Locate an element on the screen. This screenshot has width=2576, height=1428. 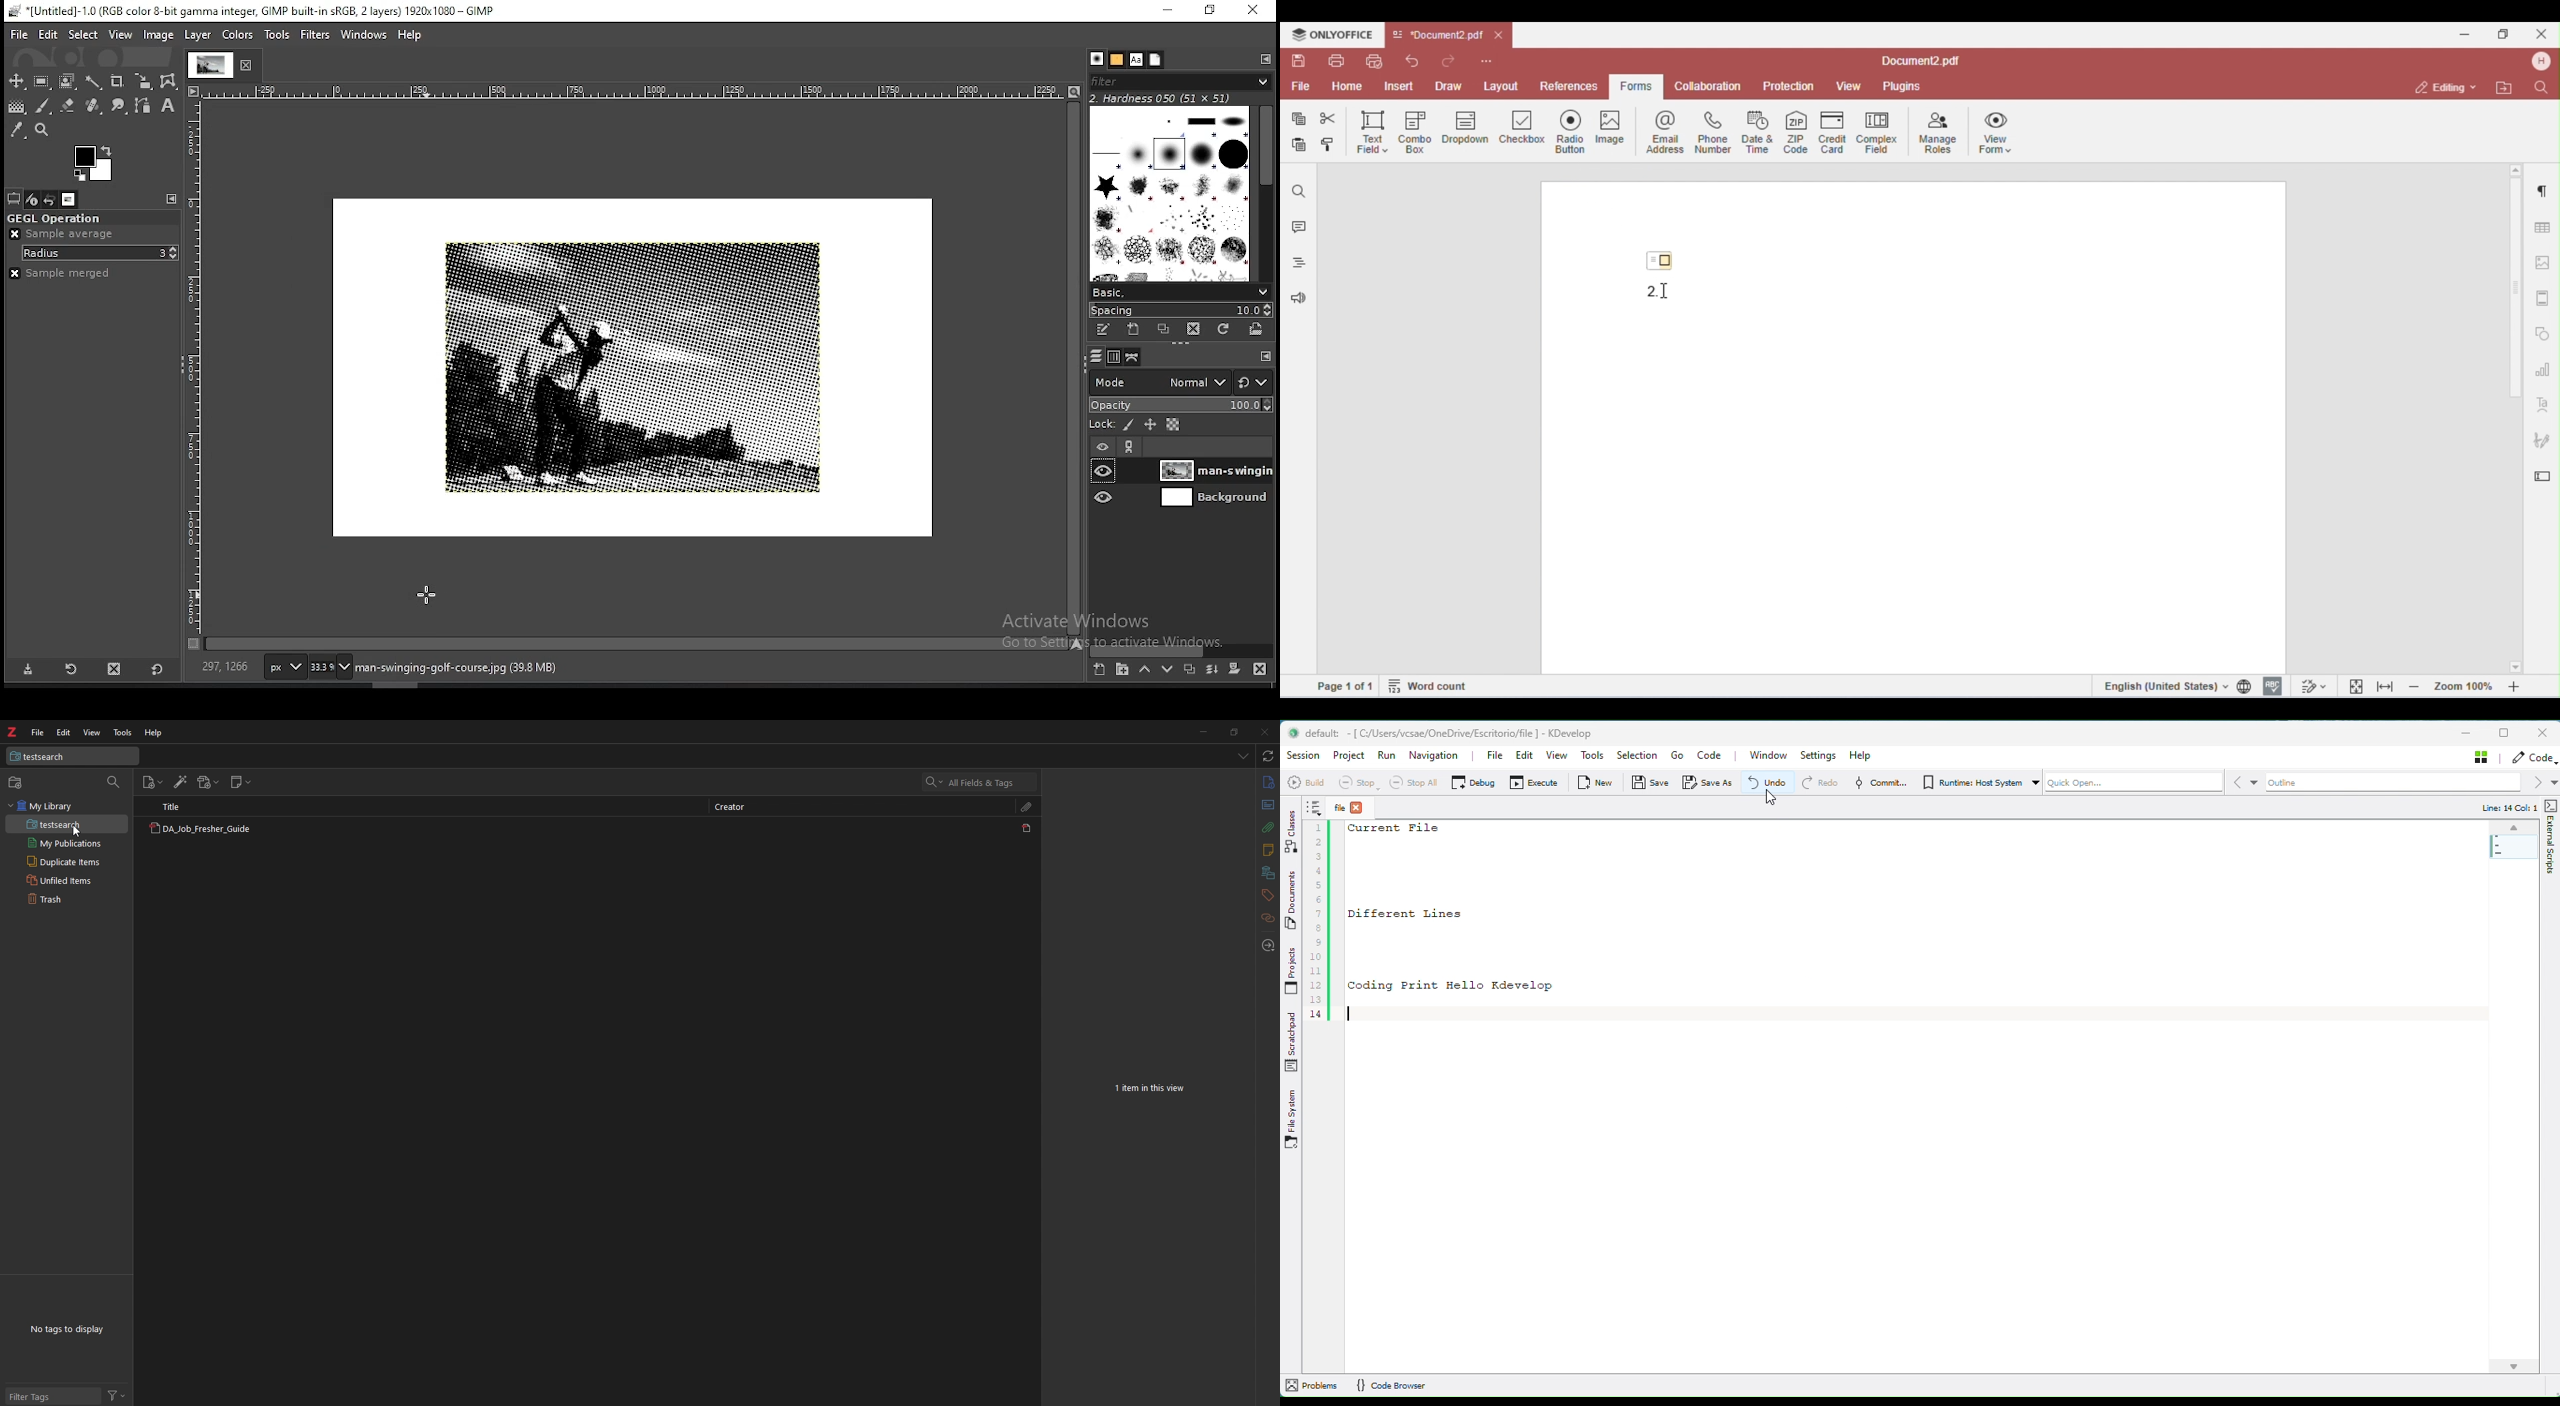
configure this tab is located at coordinates (1267, 358).